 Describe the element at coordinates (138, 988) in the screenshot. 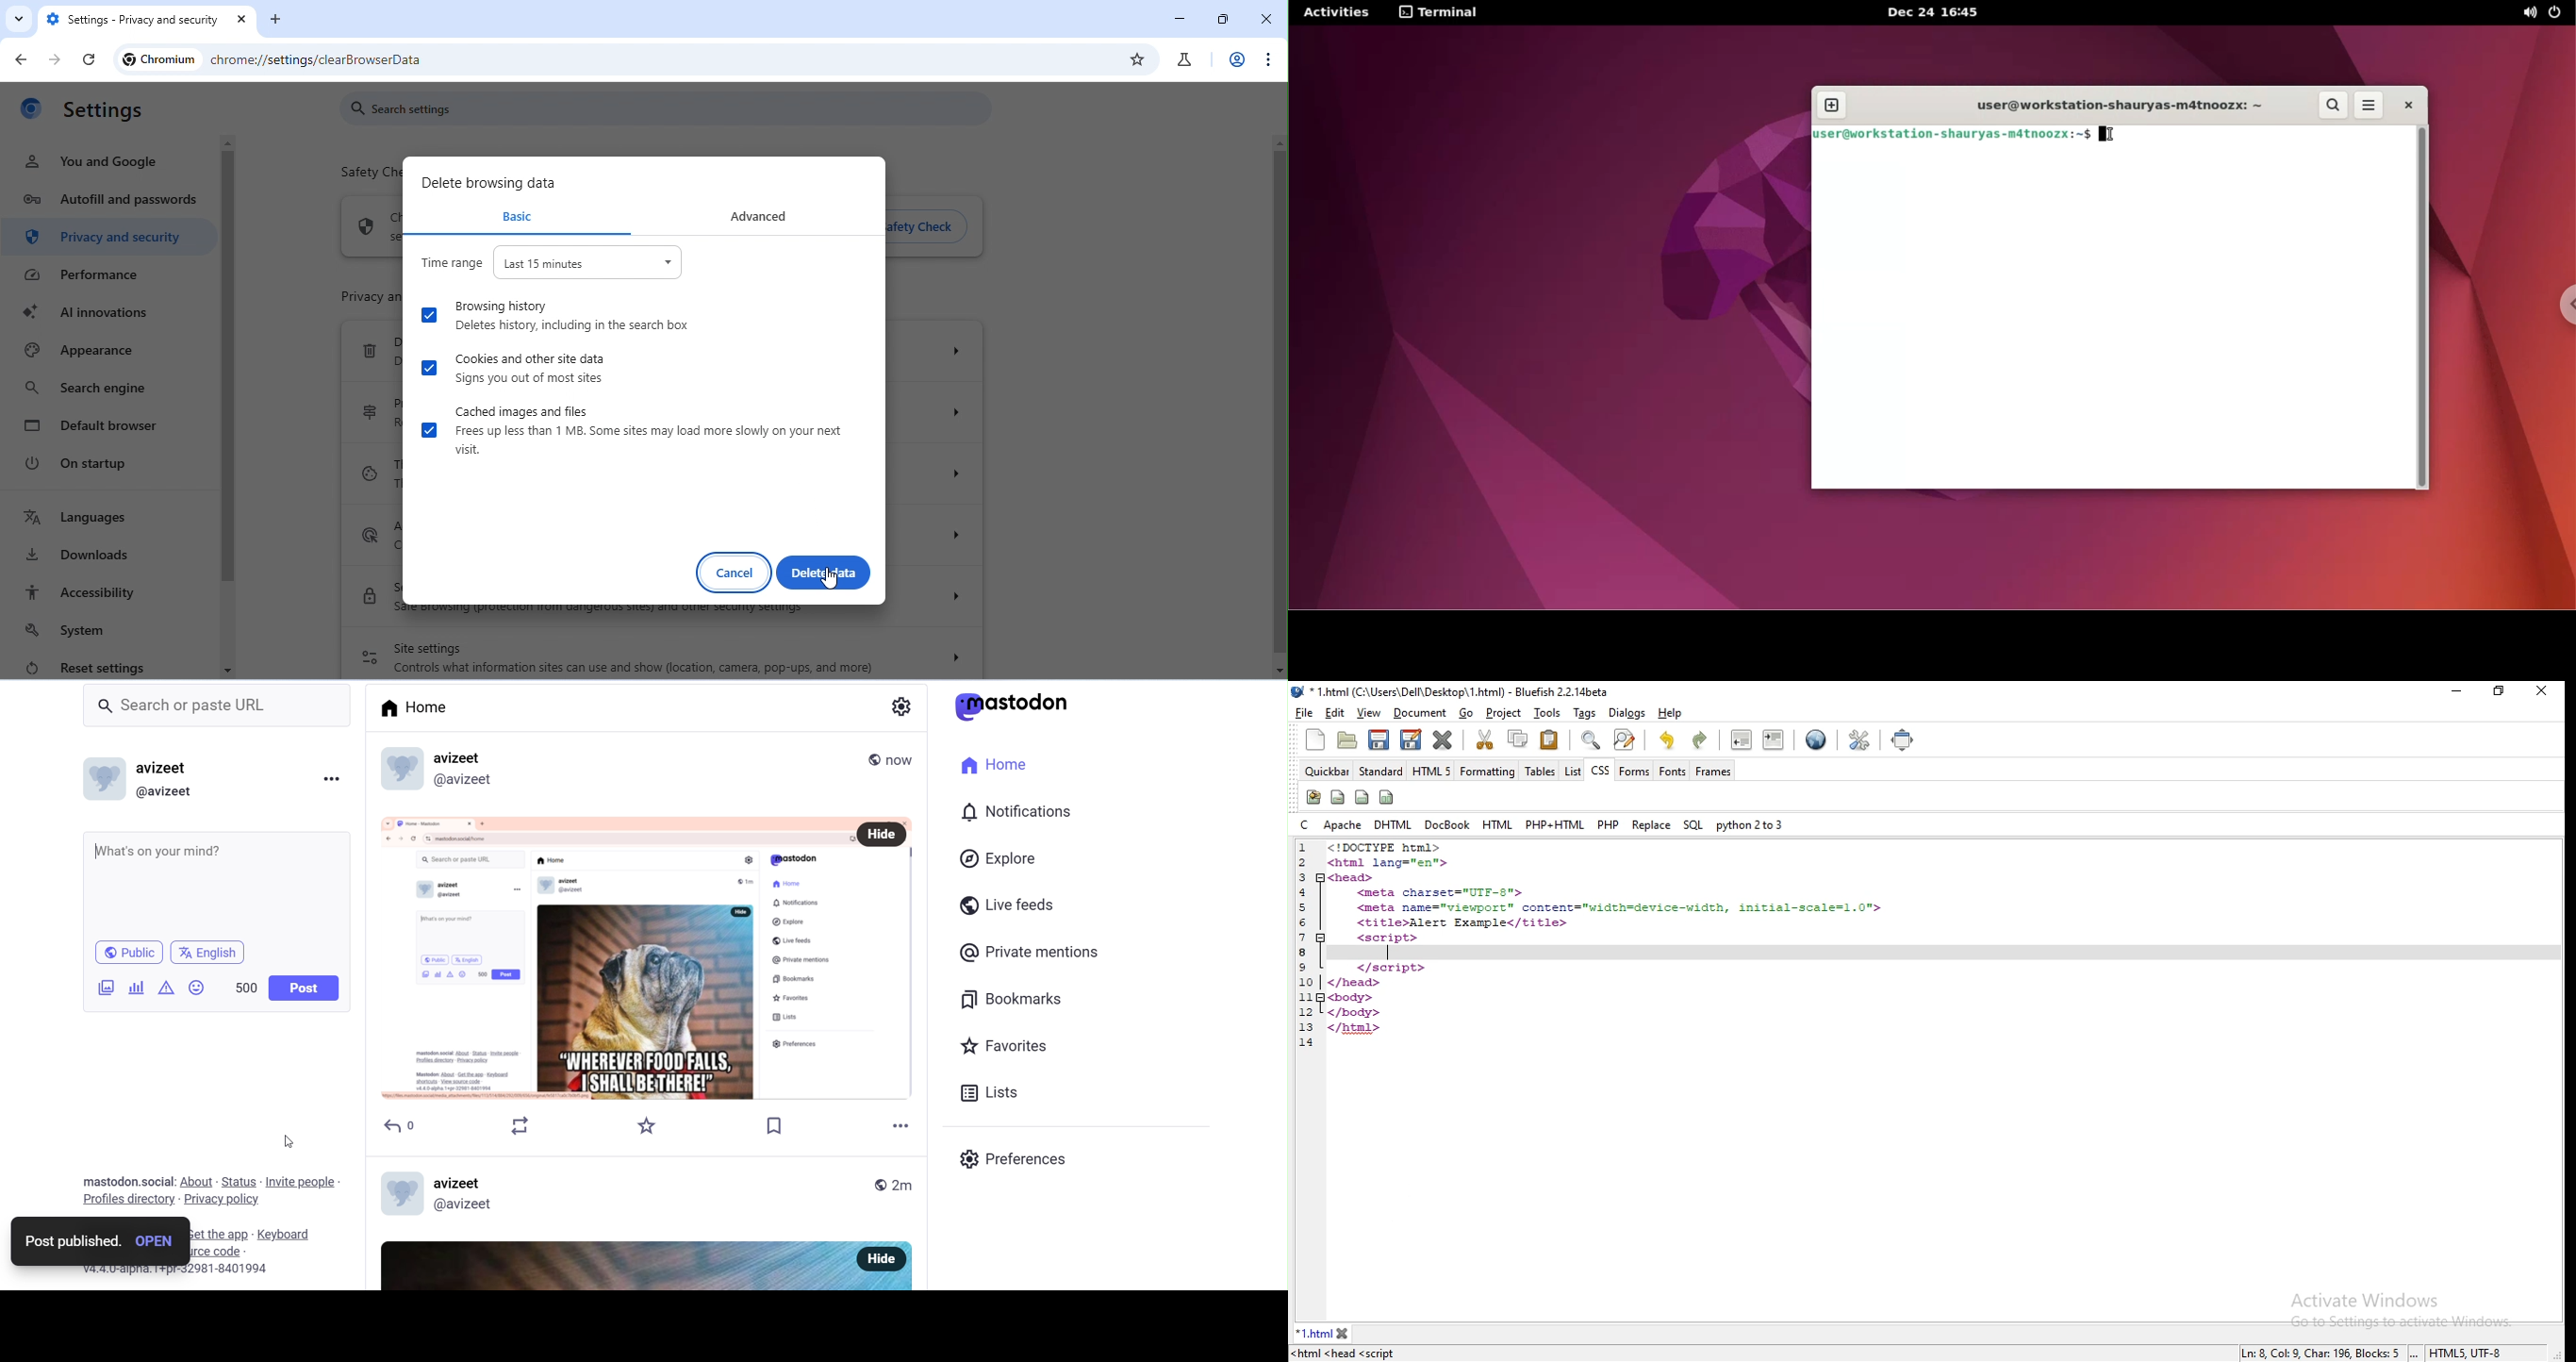

I see `poll` at that location.